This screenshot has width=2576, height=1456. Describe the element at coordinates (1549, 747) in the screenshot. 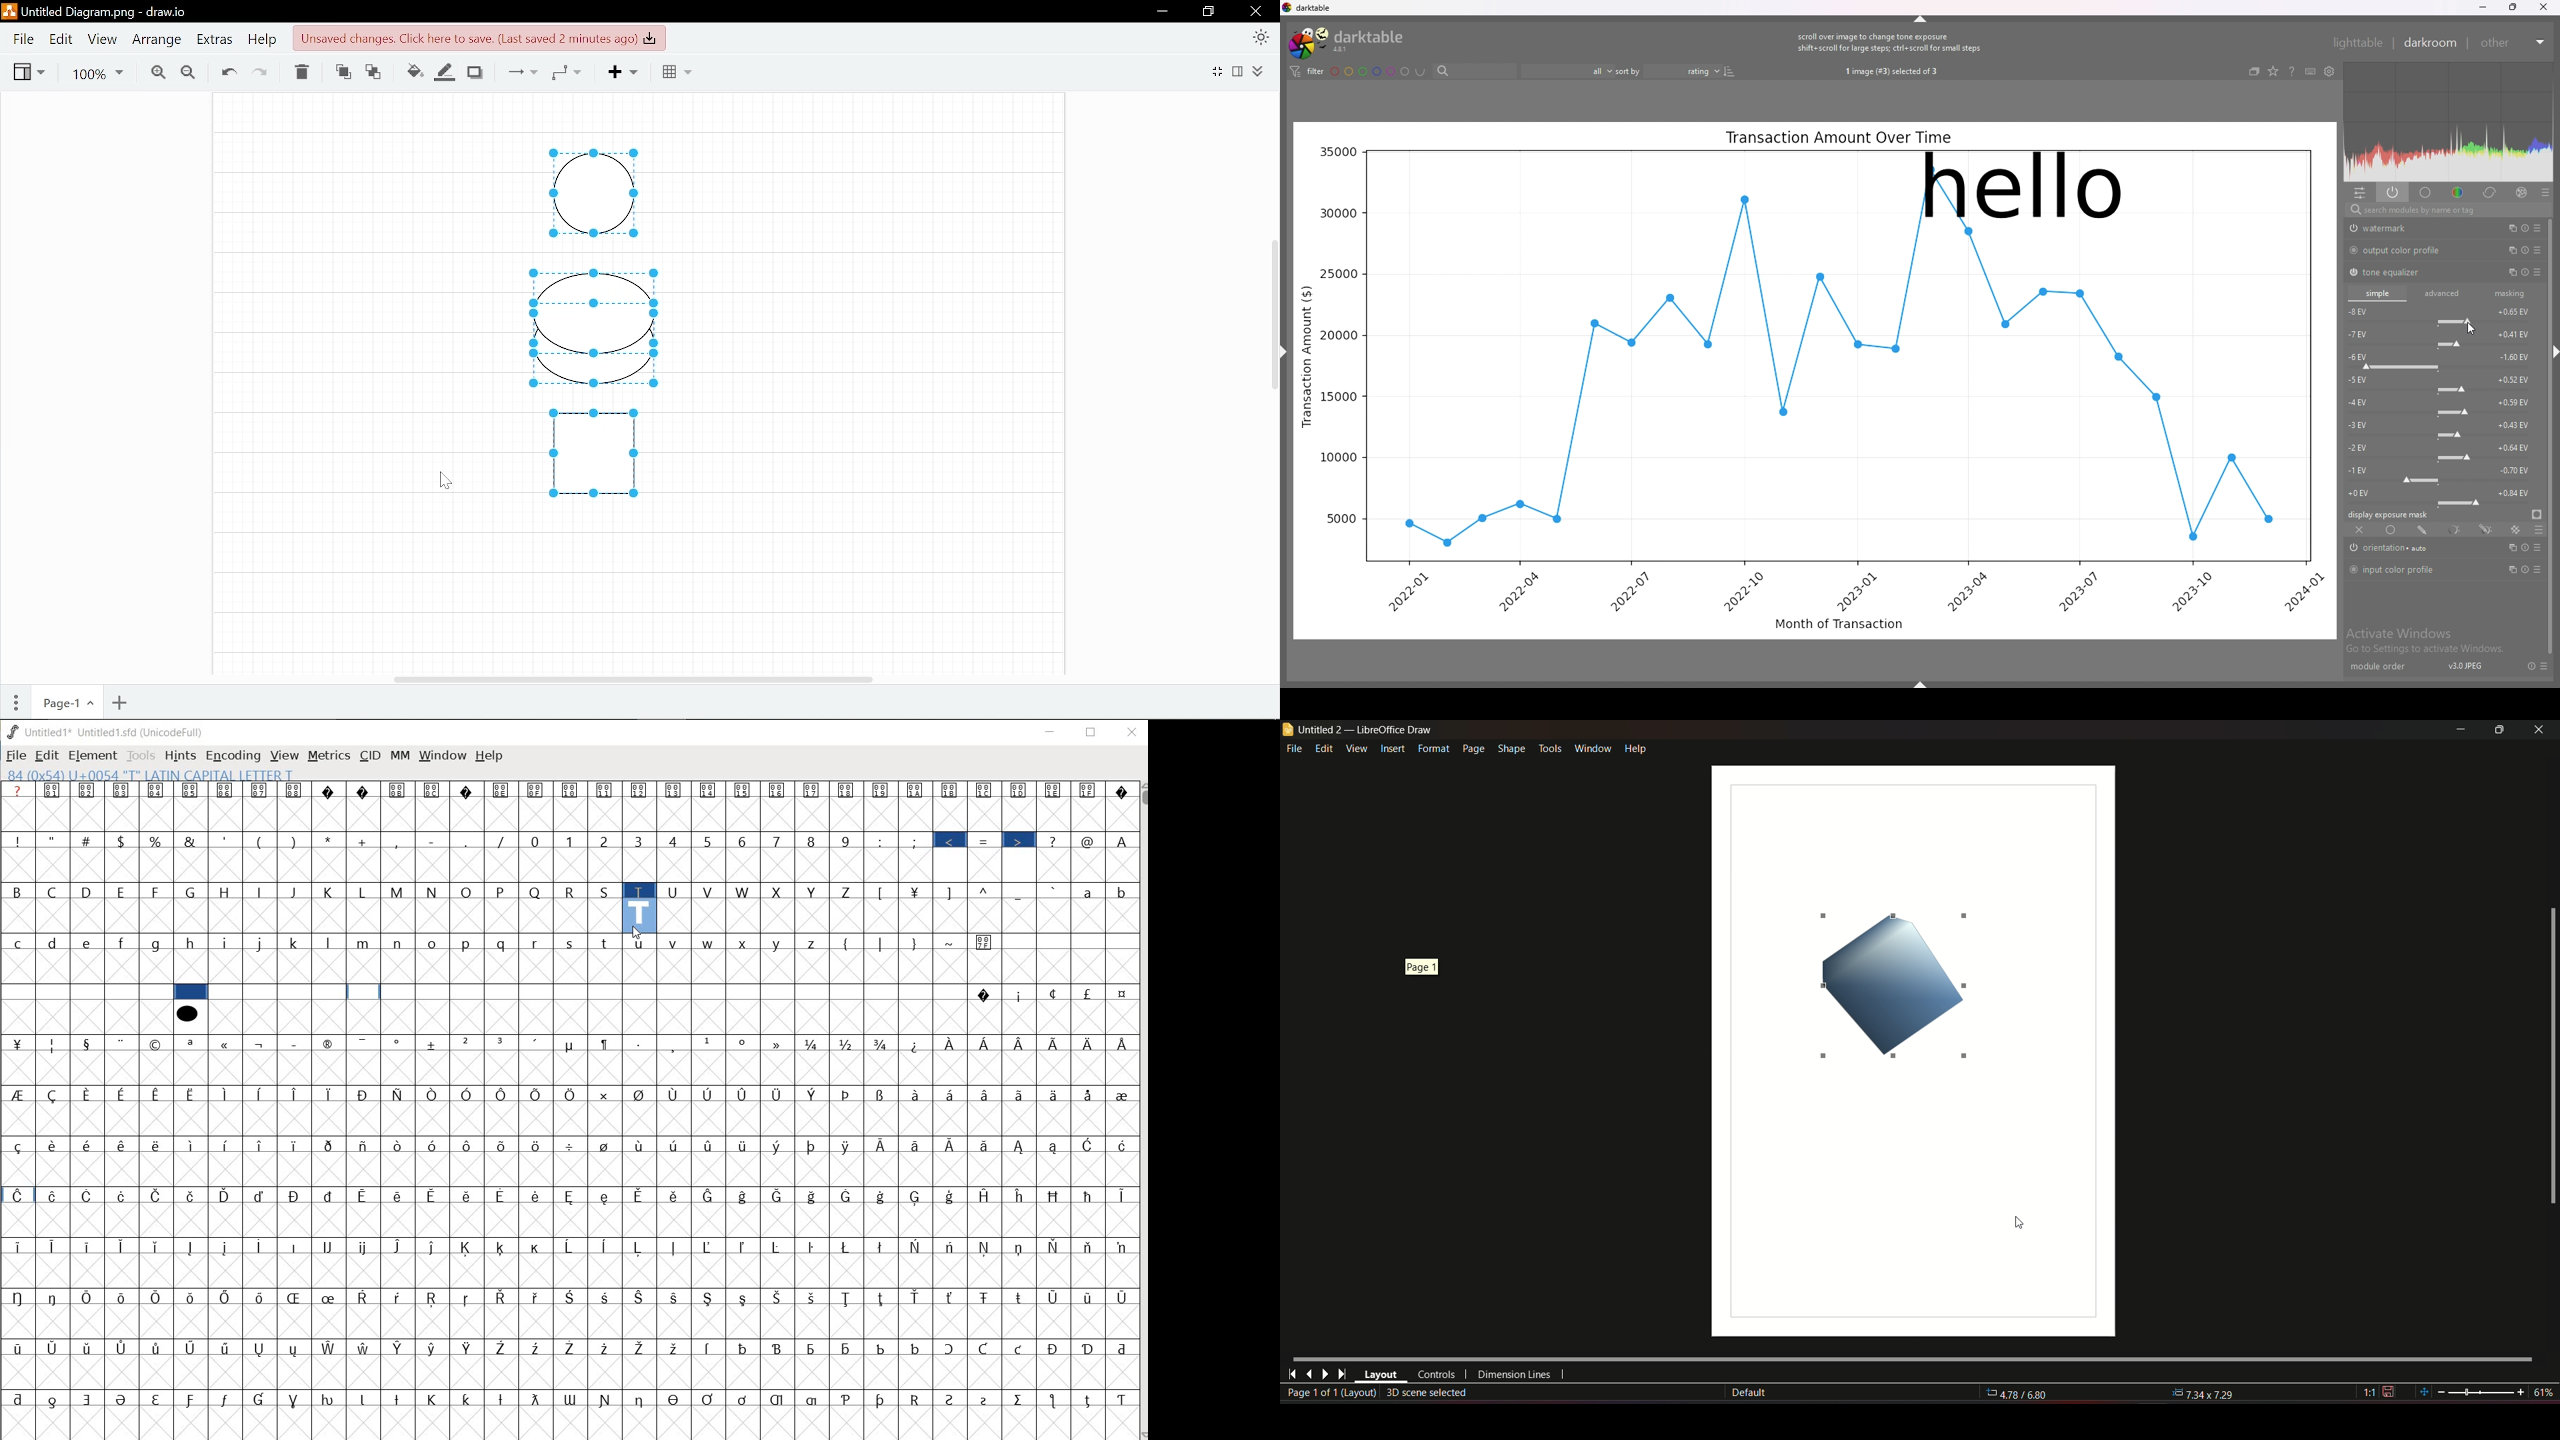

I see `tools` at that location.